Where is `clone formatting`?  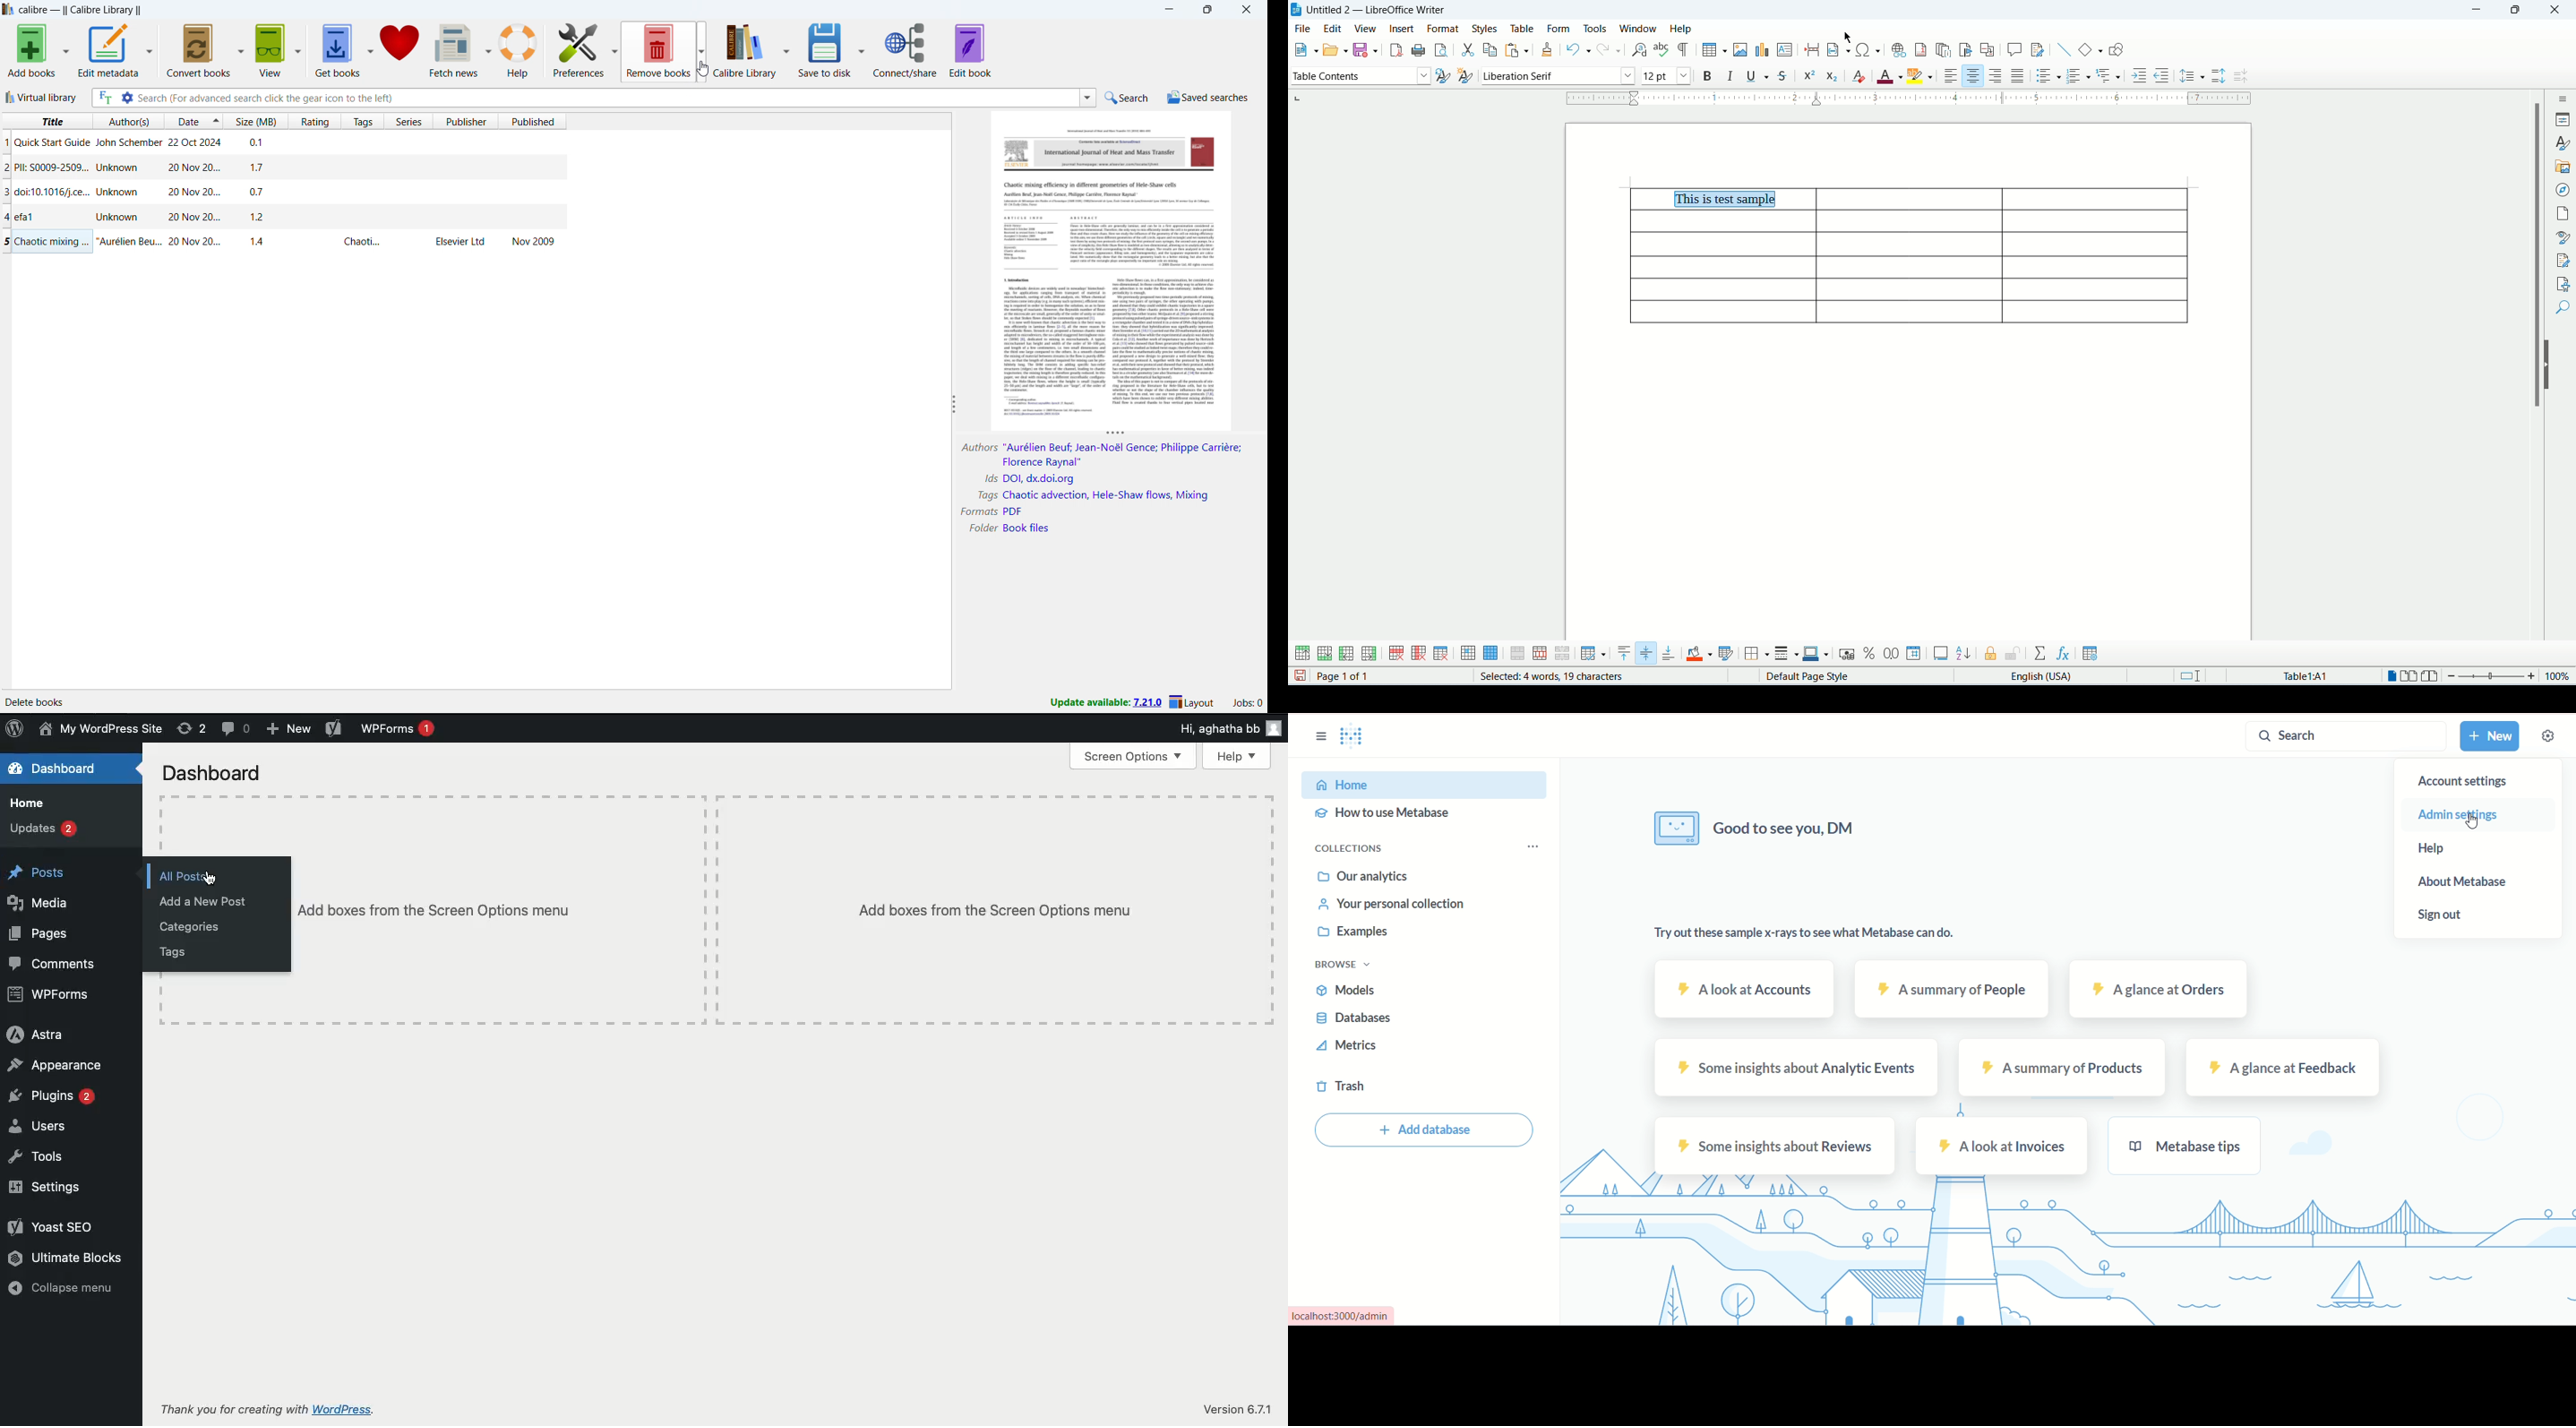
clone formatting is located at coordinates (1548, 49).